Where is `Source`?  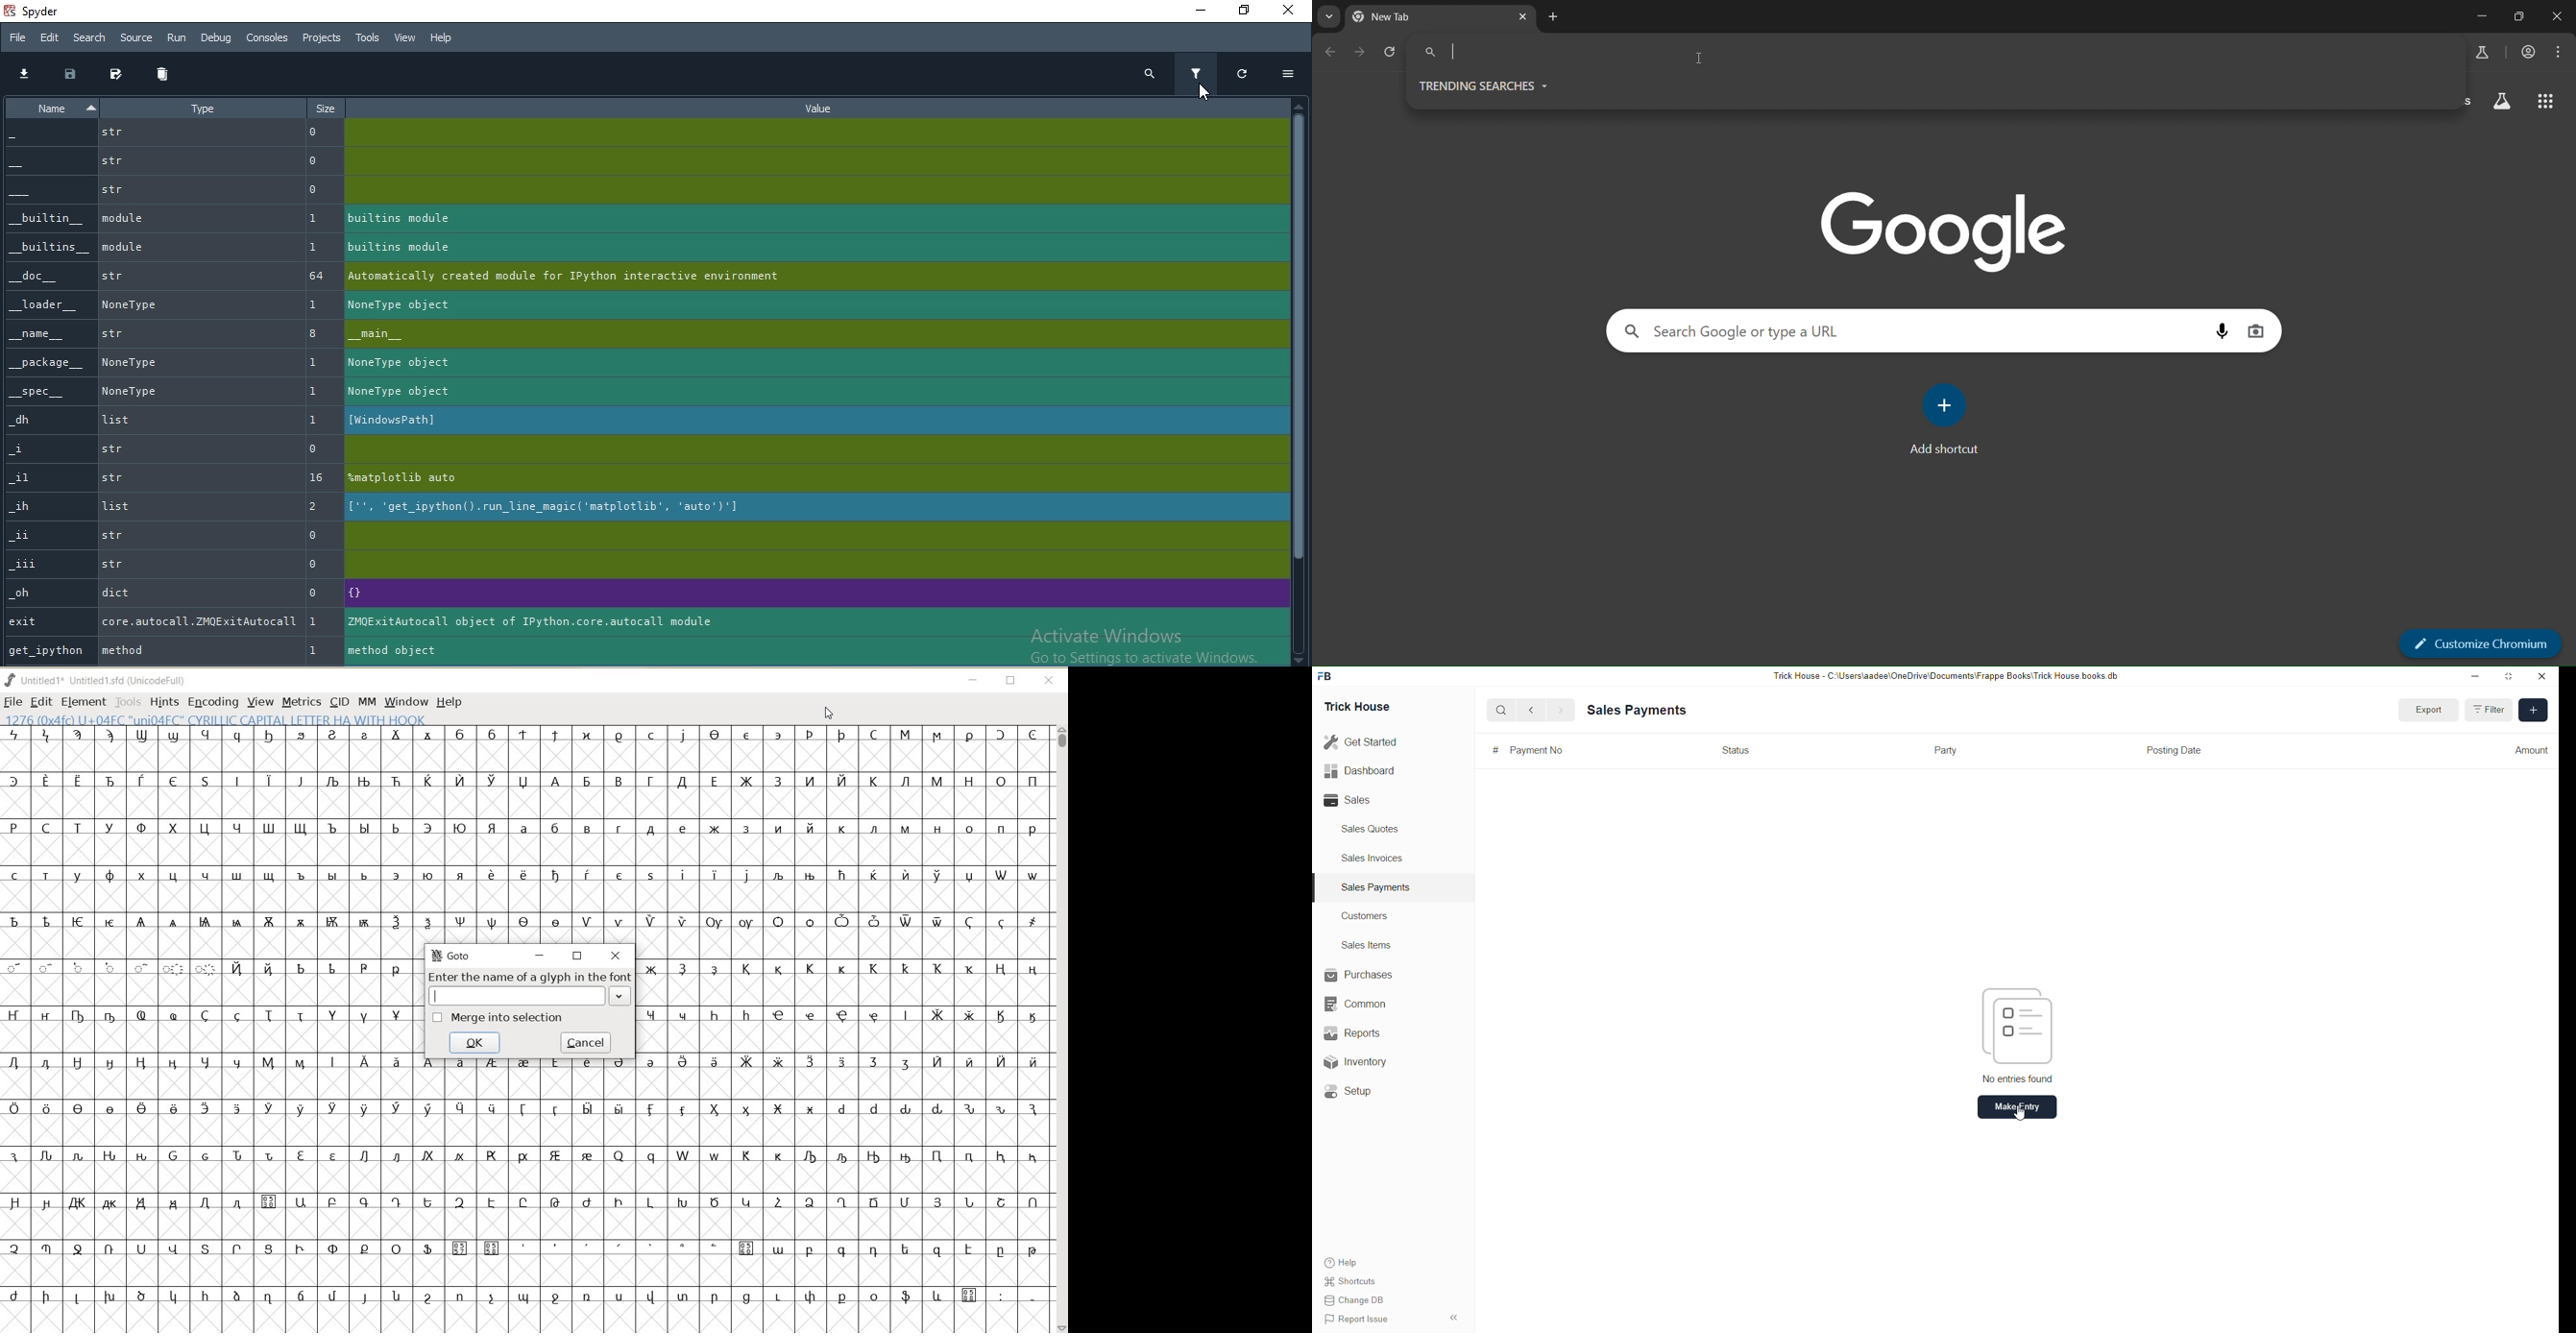 Source is located at coordinates (136, 37).